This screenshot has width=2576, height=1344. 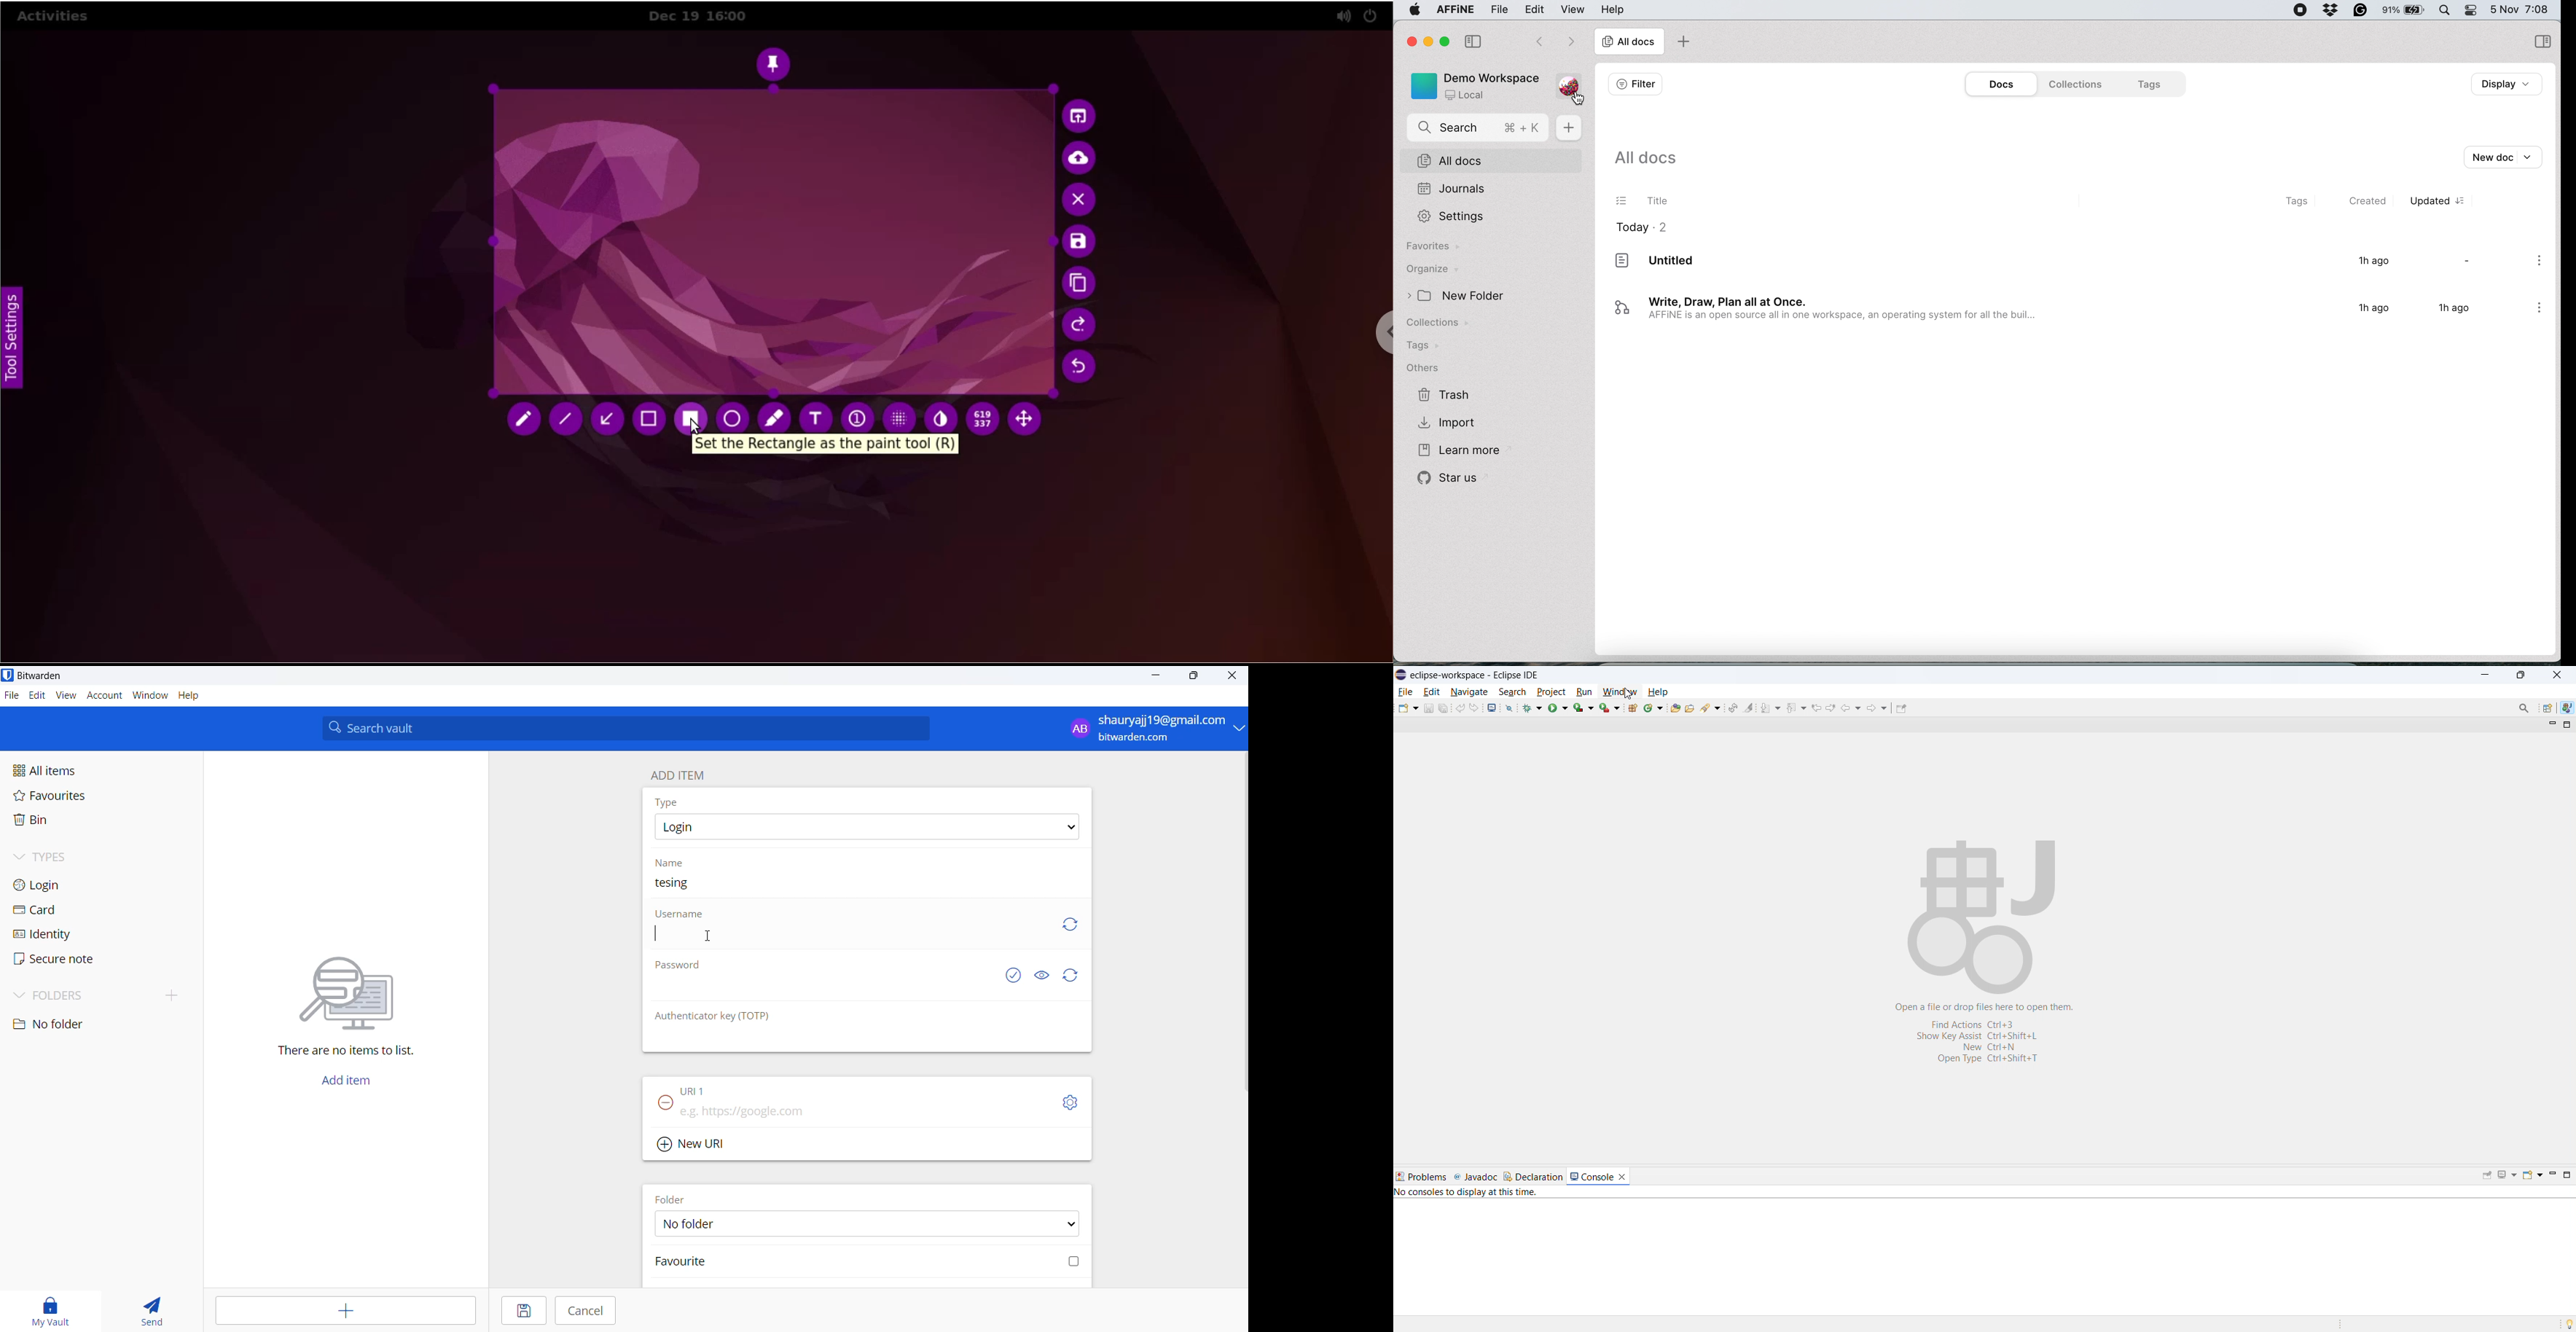 What do you see at coordinates (870, 828) in the screenshot?
I see `type options` at bounding box center [870, 828].